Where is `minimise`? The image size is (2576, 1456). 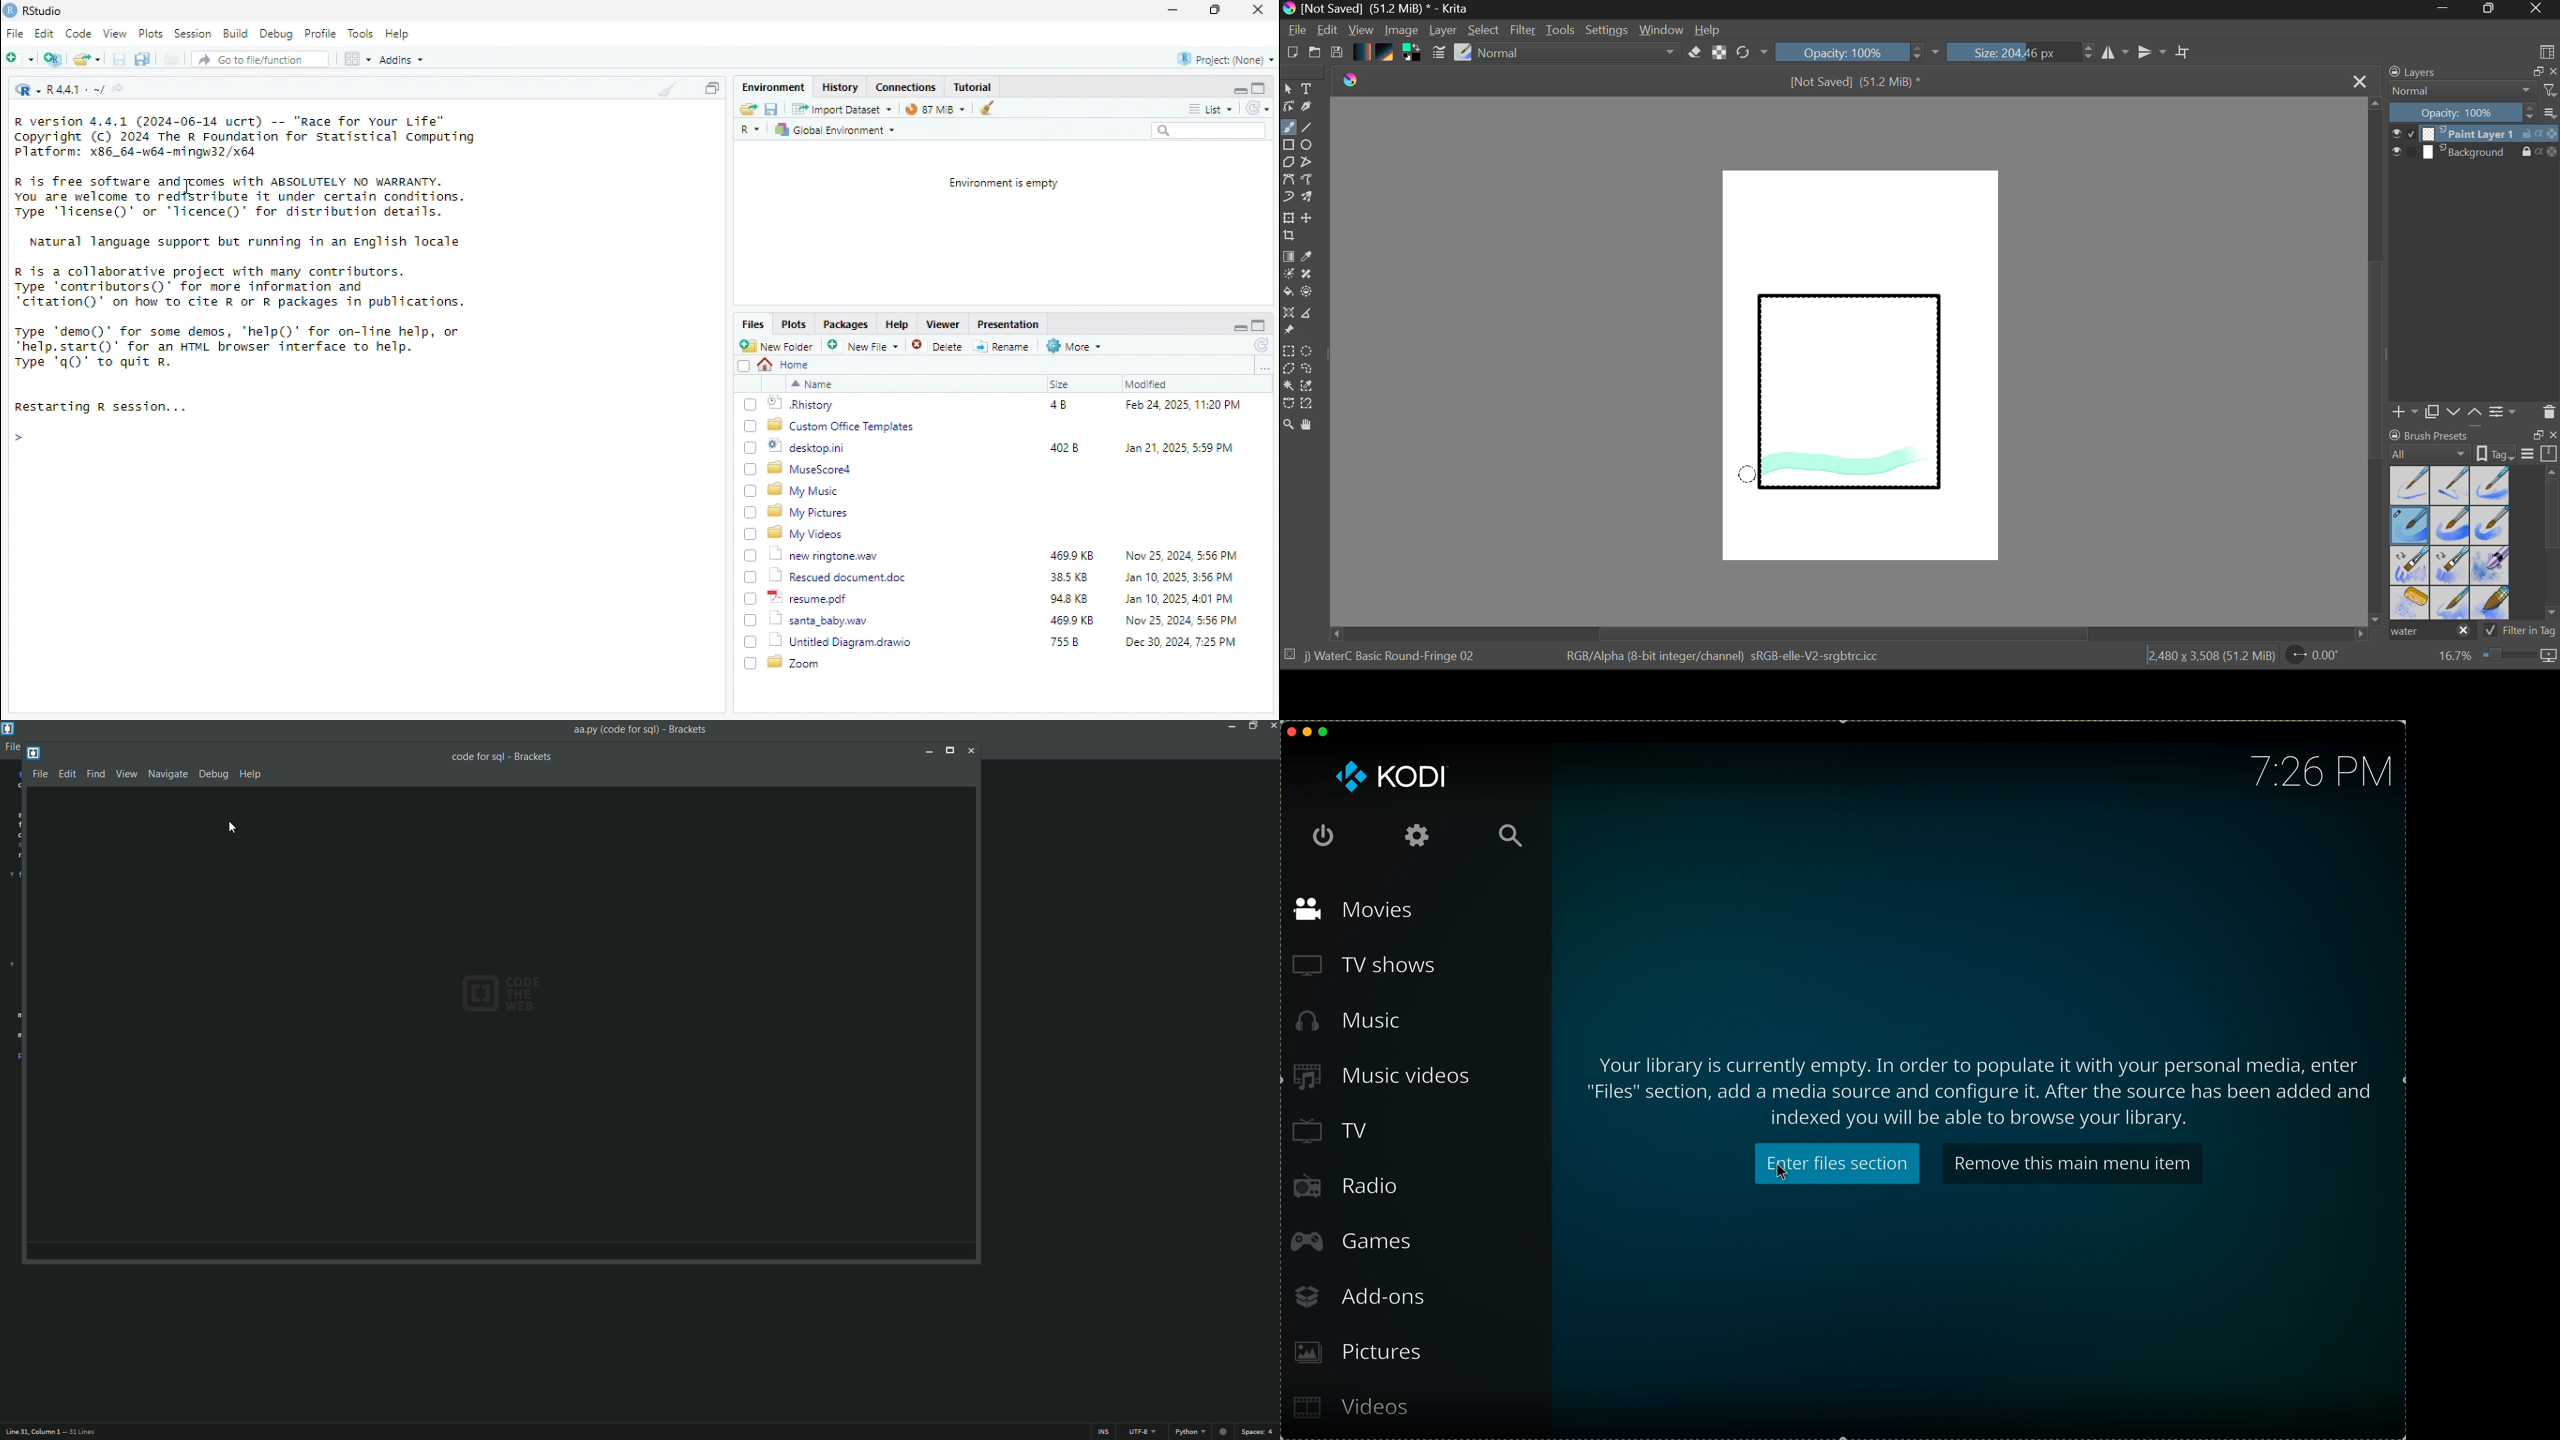 minimise is located at coordinates (1239, 90).